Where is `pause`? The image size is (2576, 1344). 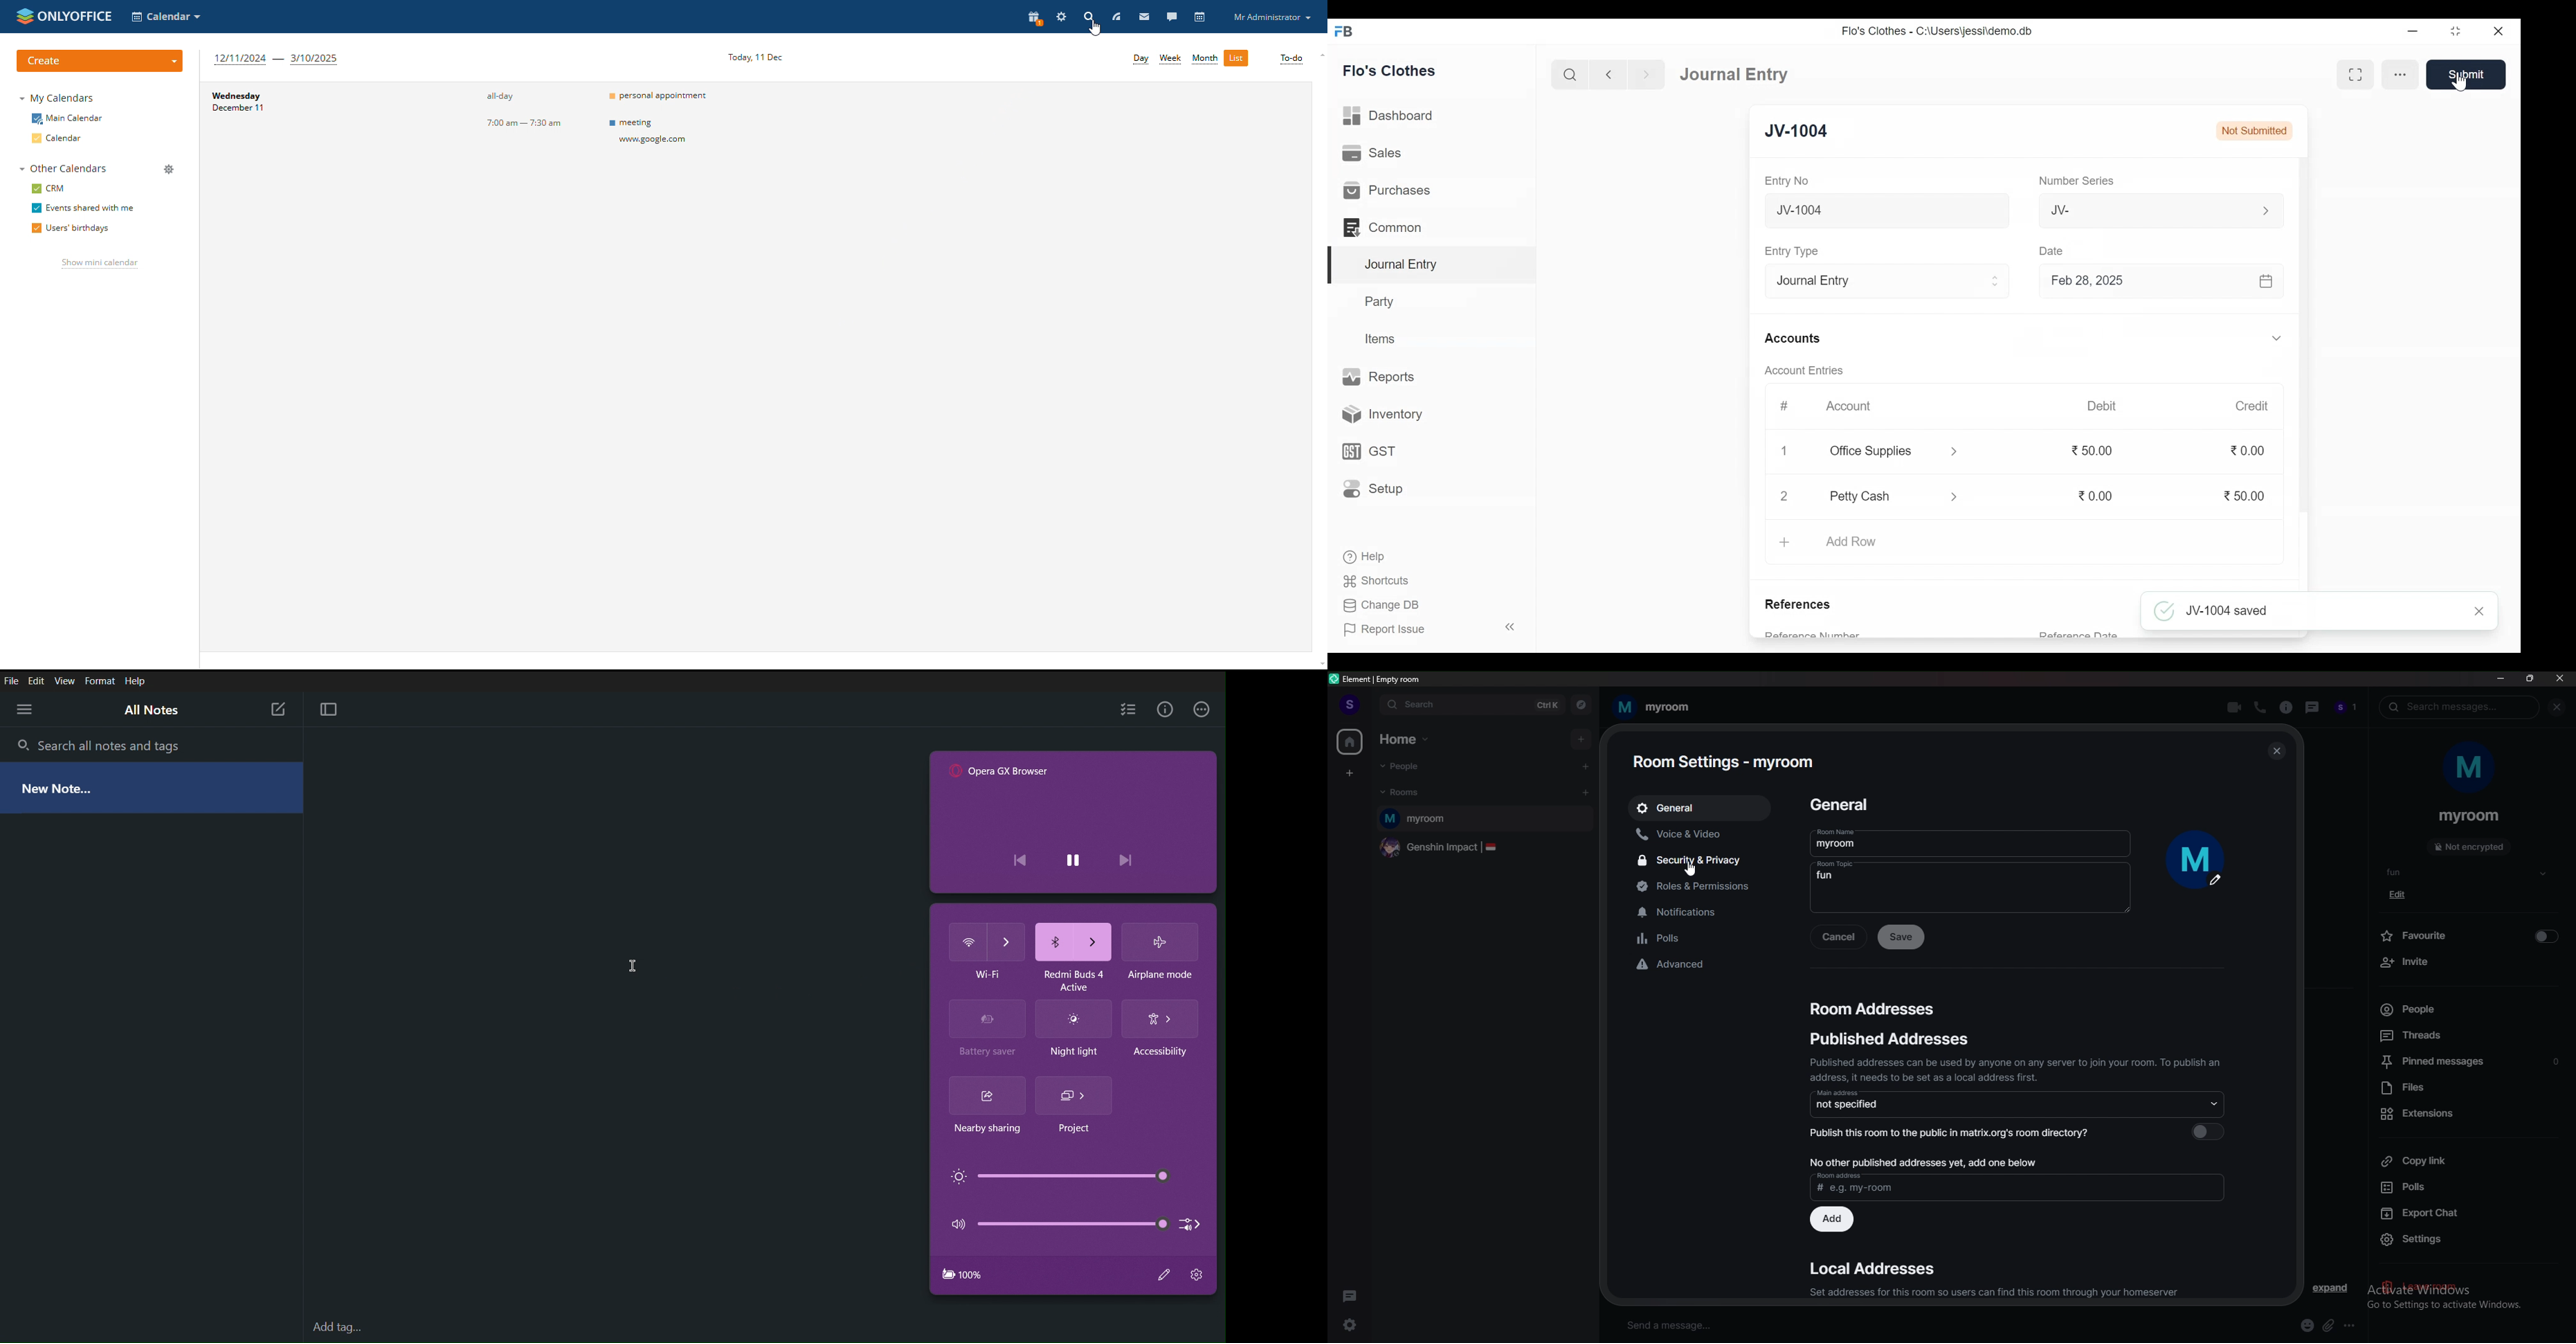 pause is located at coordinates (1072, 856).